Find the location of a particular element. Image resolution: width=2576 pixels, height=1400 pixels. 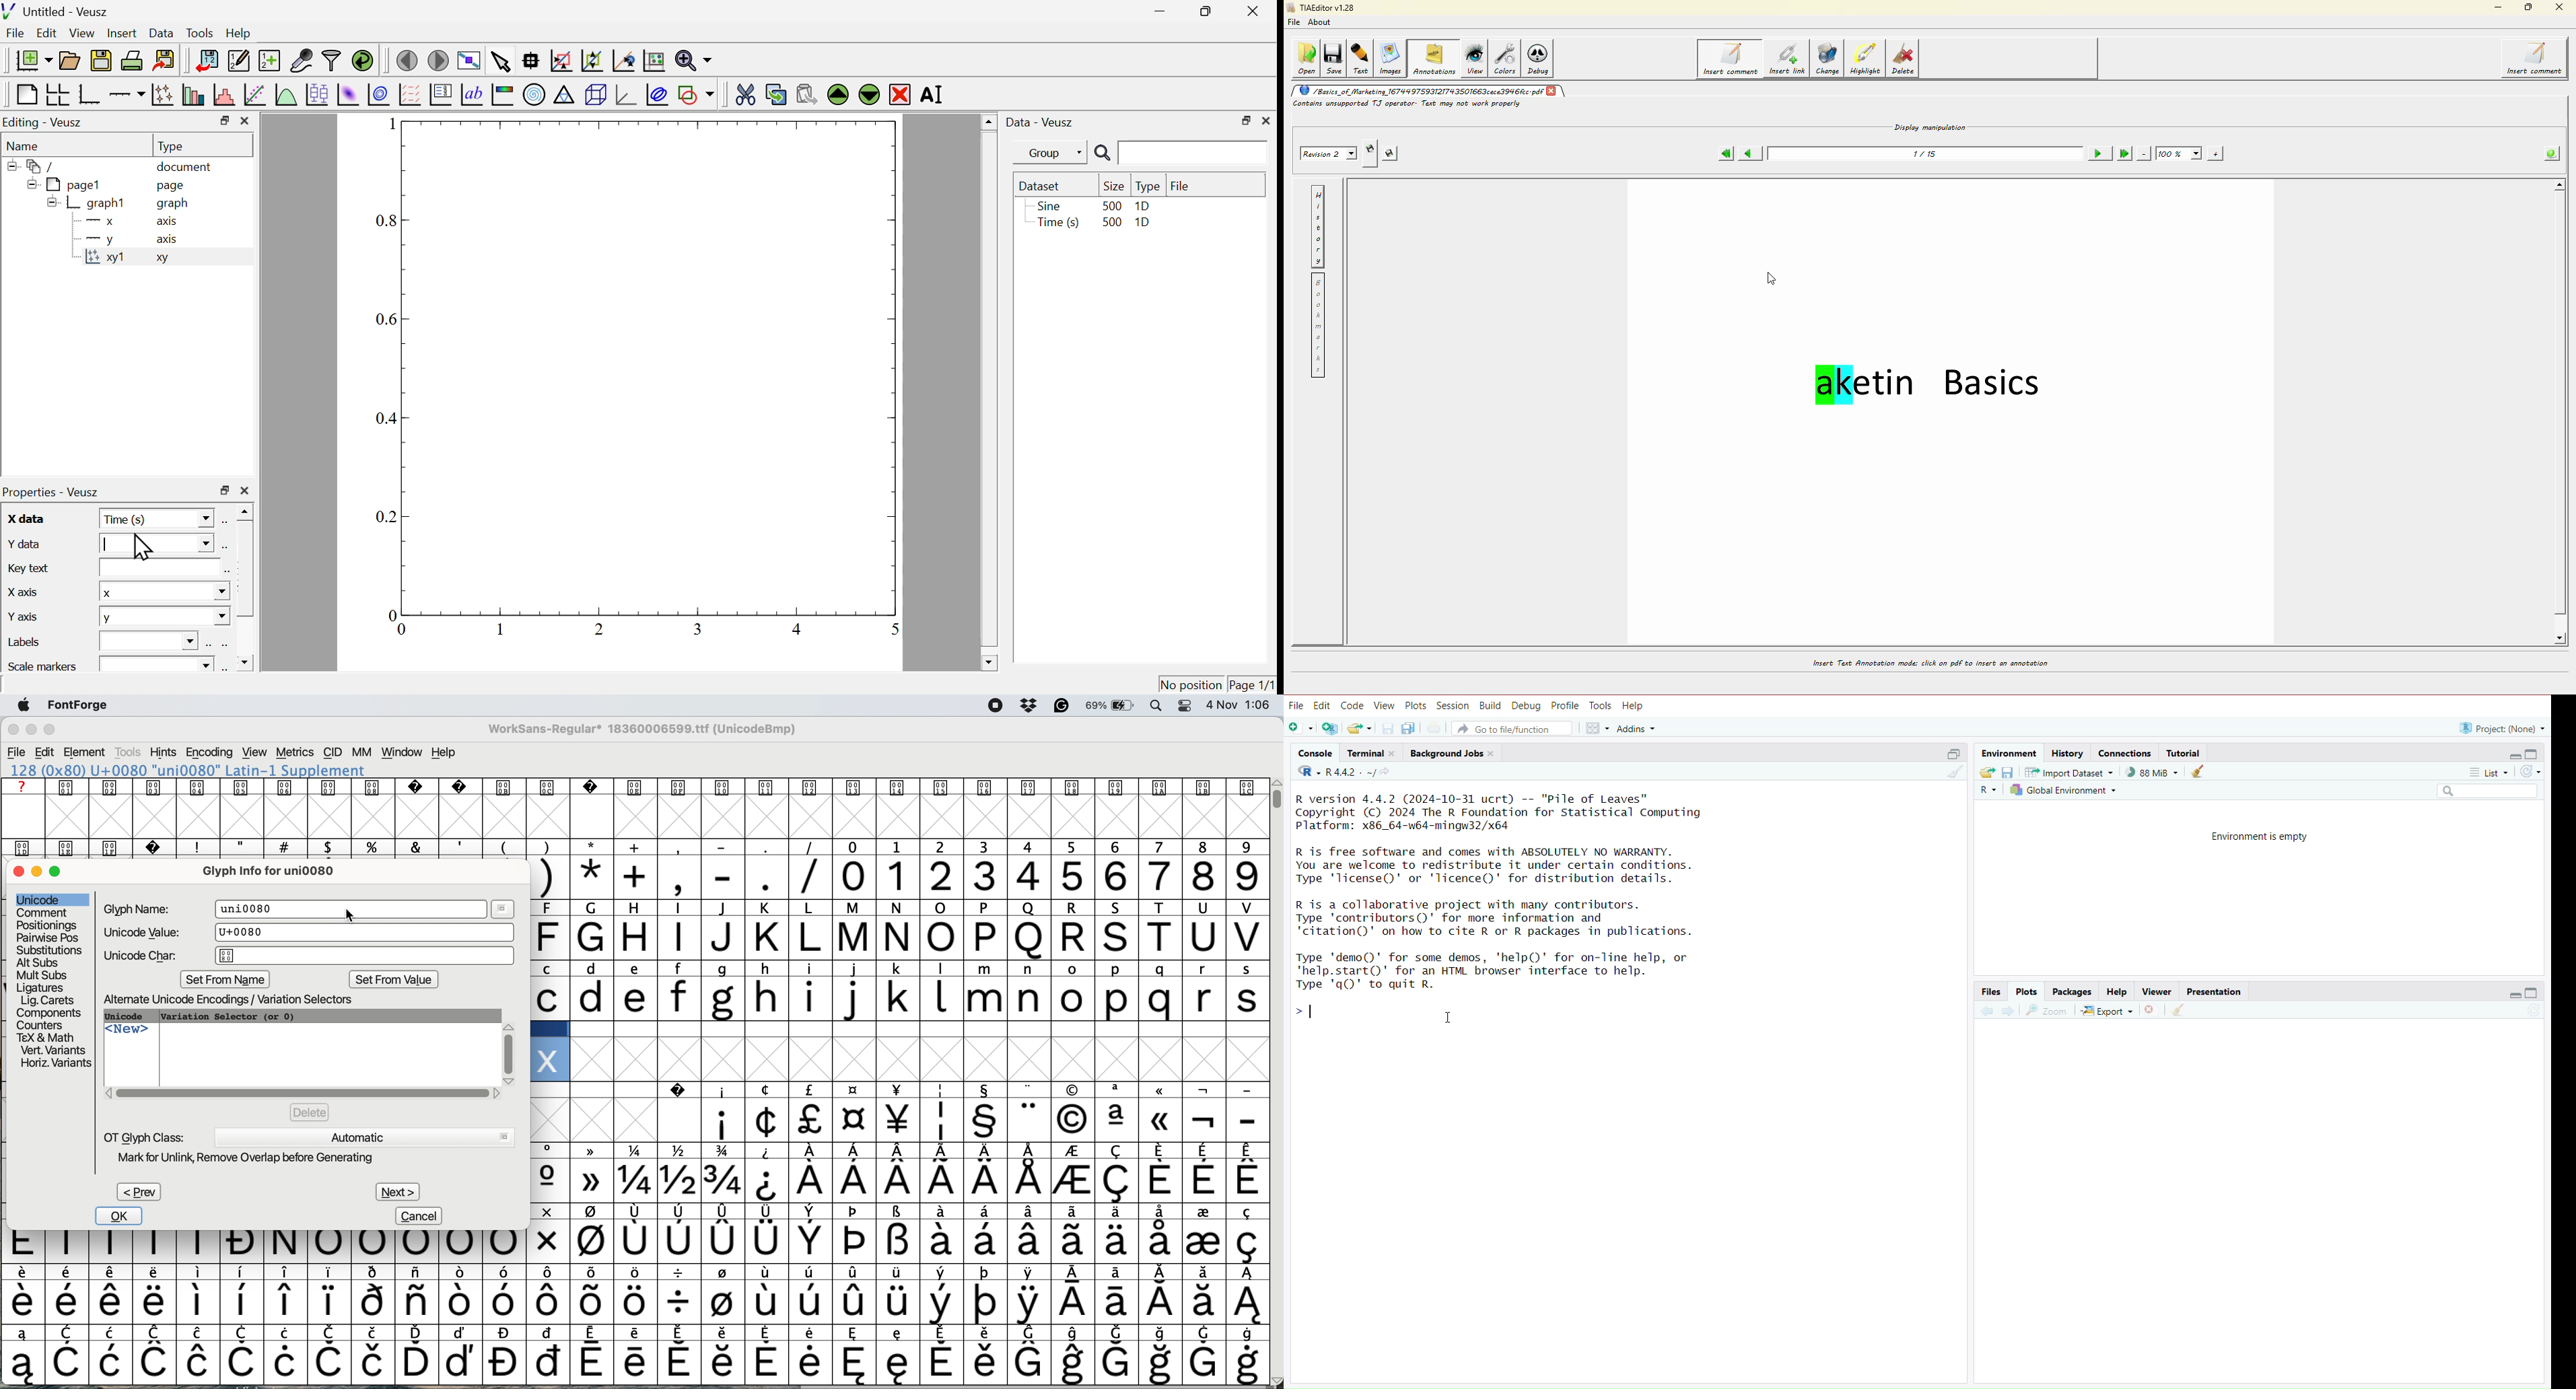

Workspace panes is located at coordinates (1596, 729).